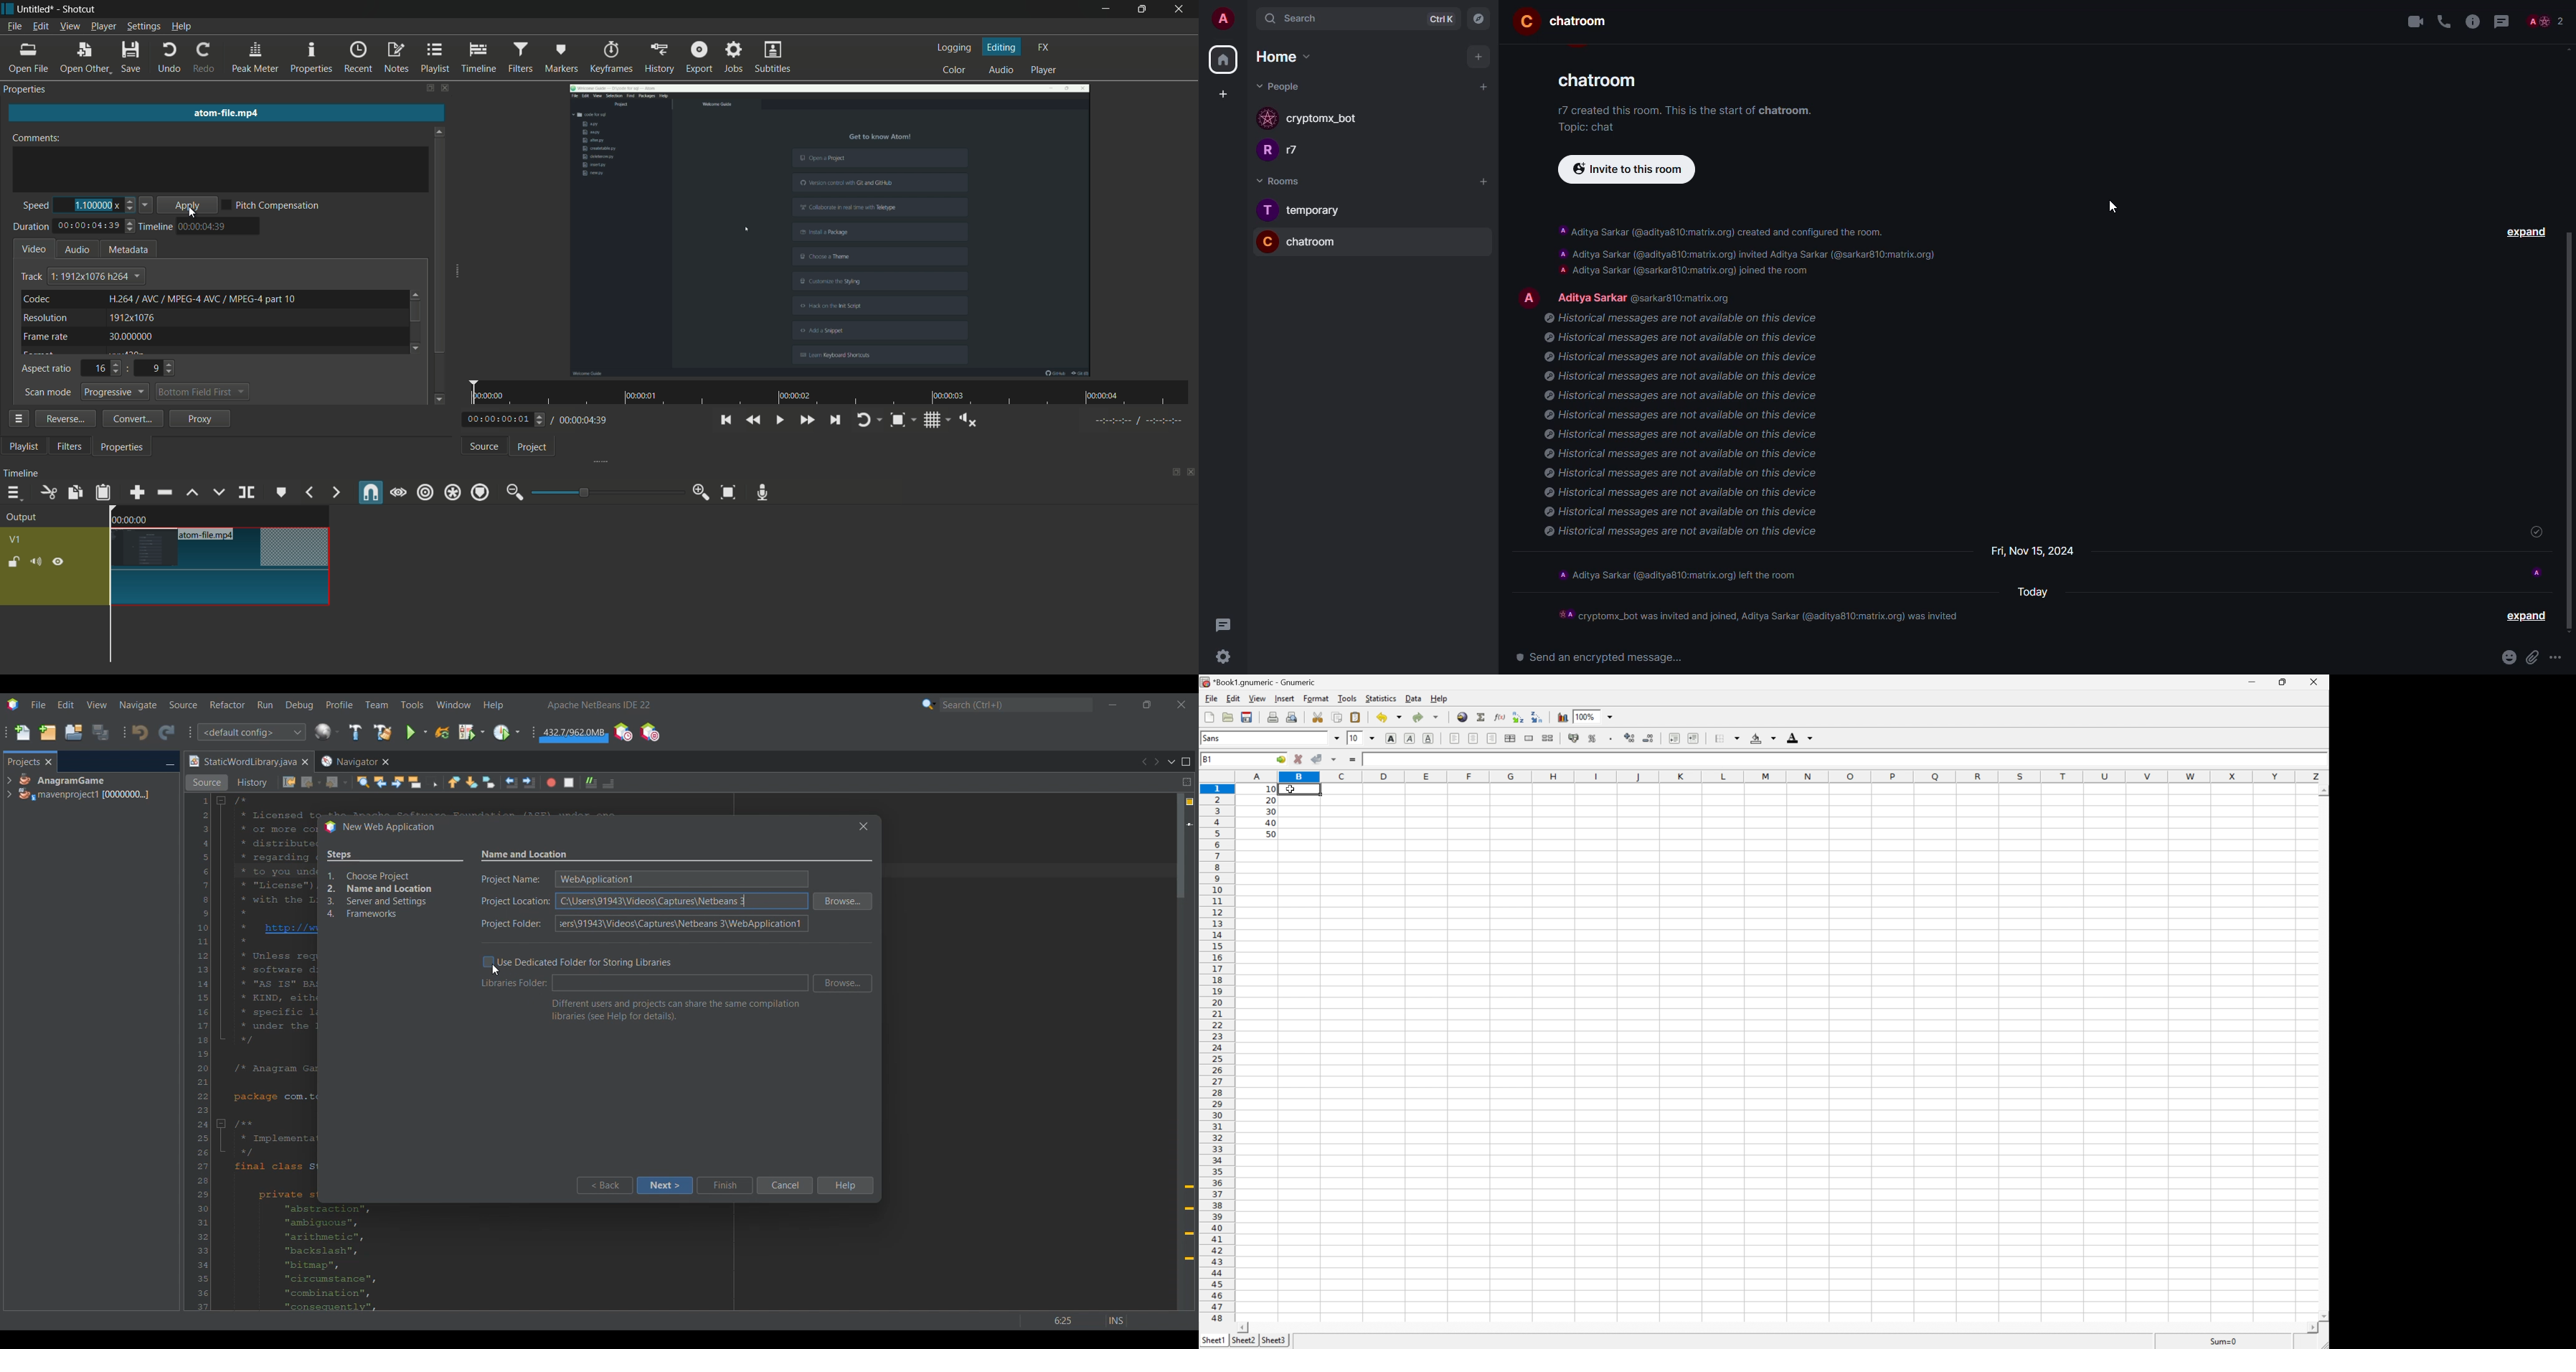 The width and height of the screenshot is (2576, 1372). Describe the element at coordinates (1538, 716) in the screenshot. I see `Sort the selected region in descending order based on the first column selected` at that location.